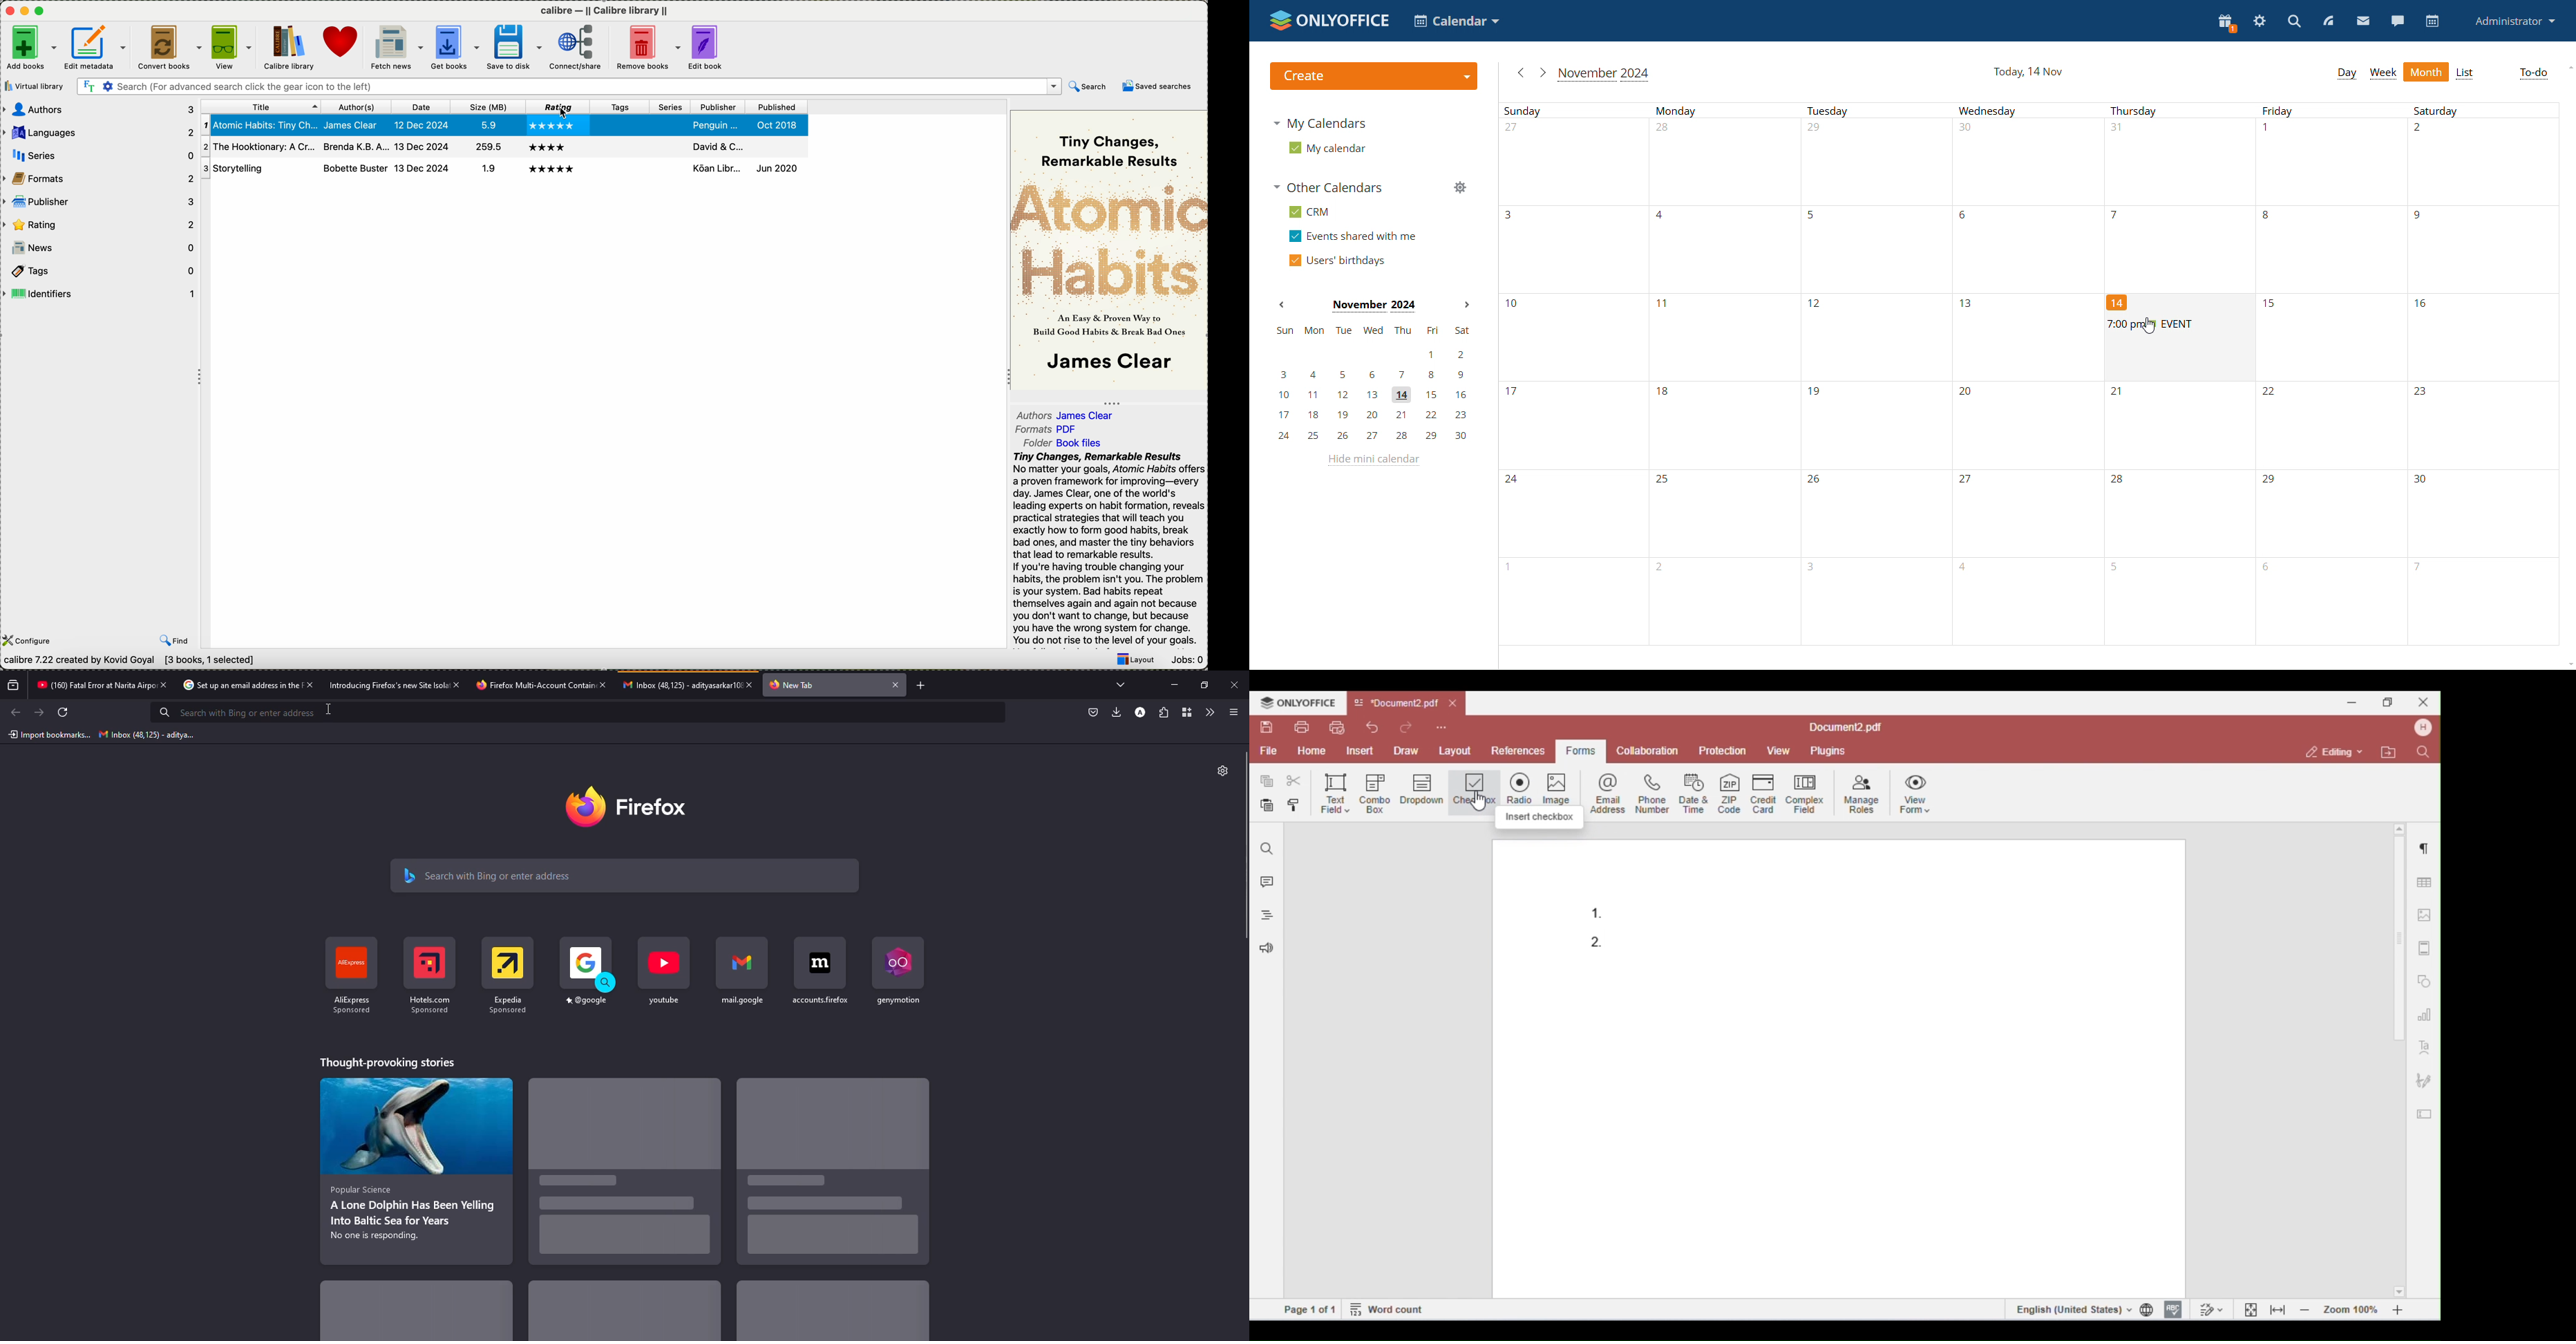  I want to click on close program, so click(8, 10).